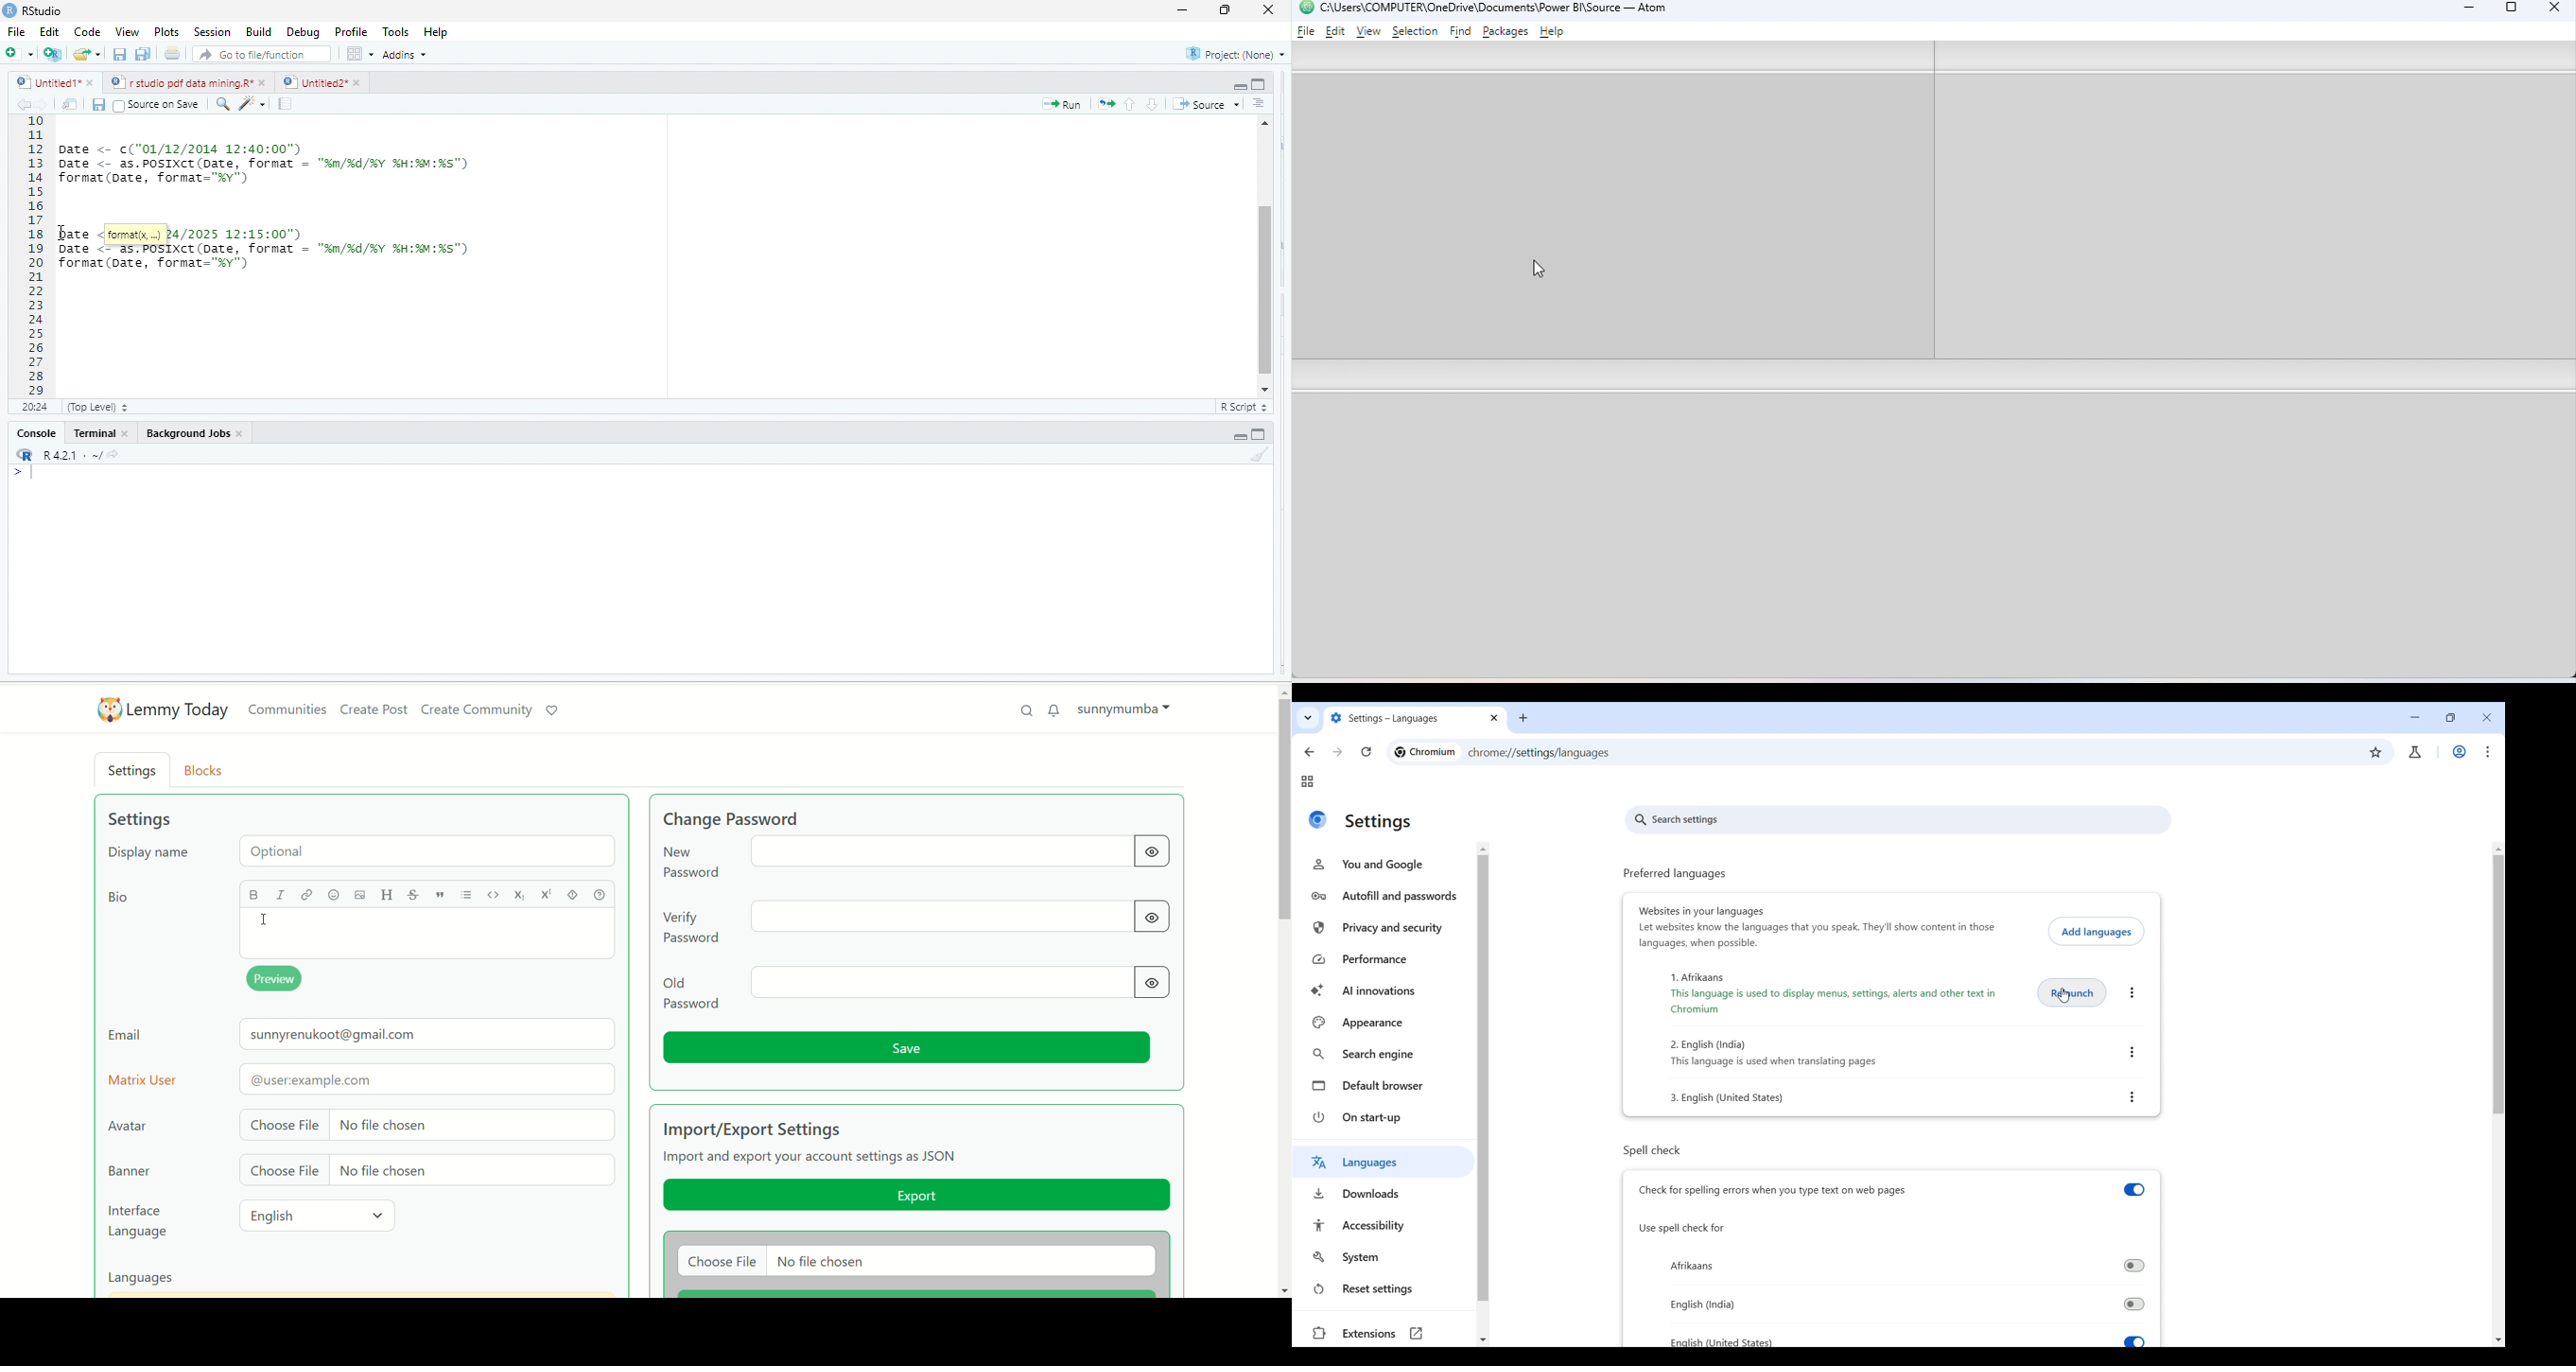 This screenshot has width=2576, height=1372. What do you see at coordinates (171, 56) in the screenshot?
I see `print the current file` at bounding box center [171, 56].